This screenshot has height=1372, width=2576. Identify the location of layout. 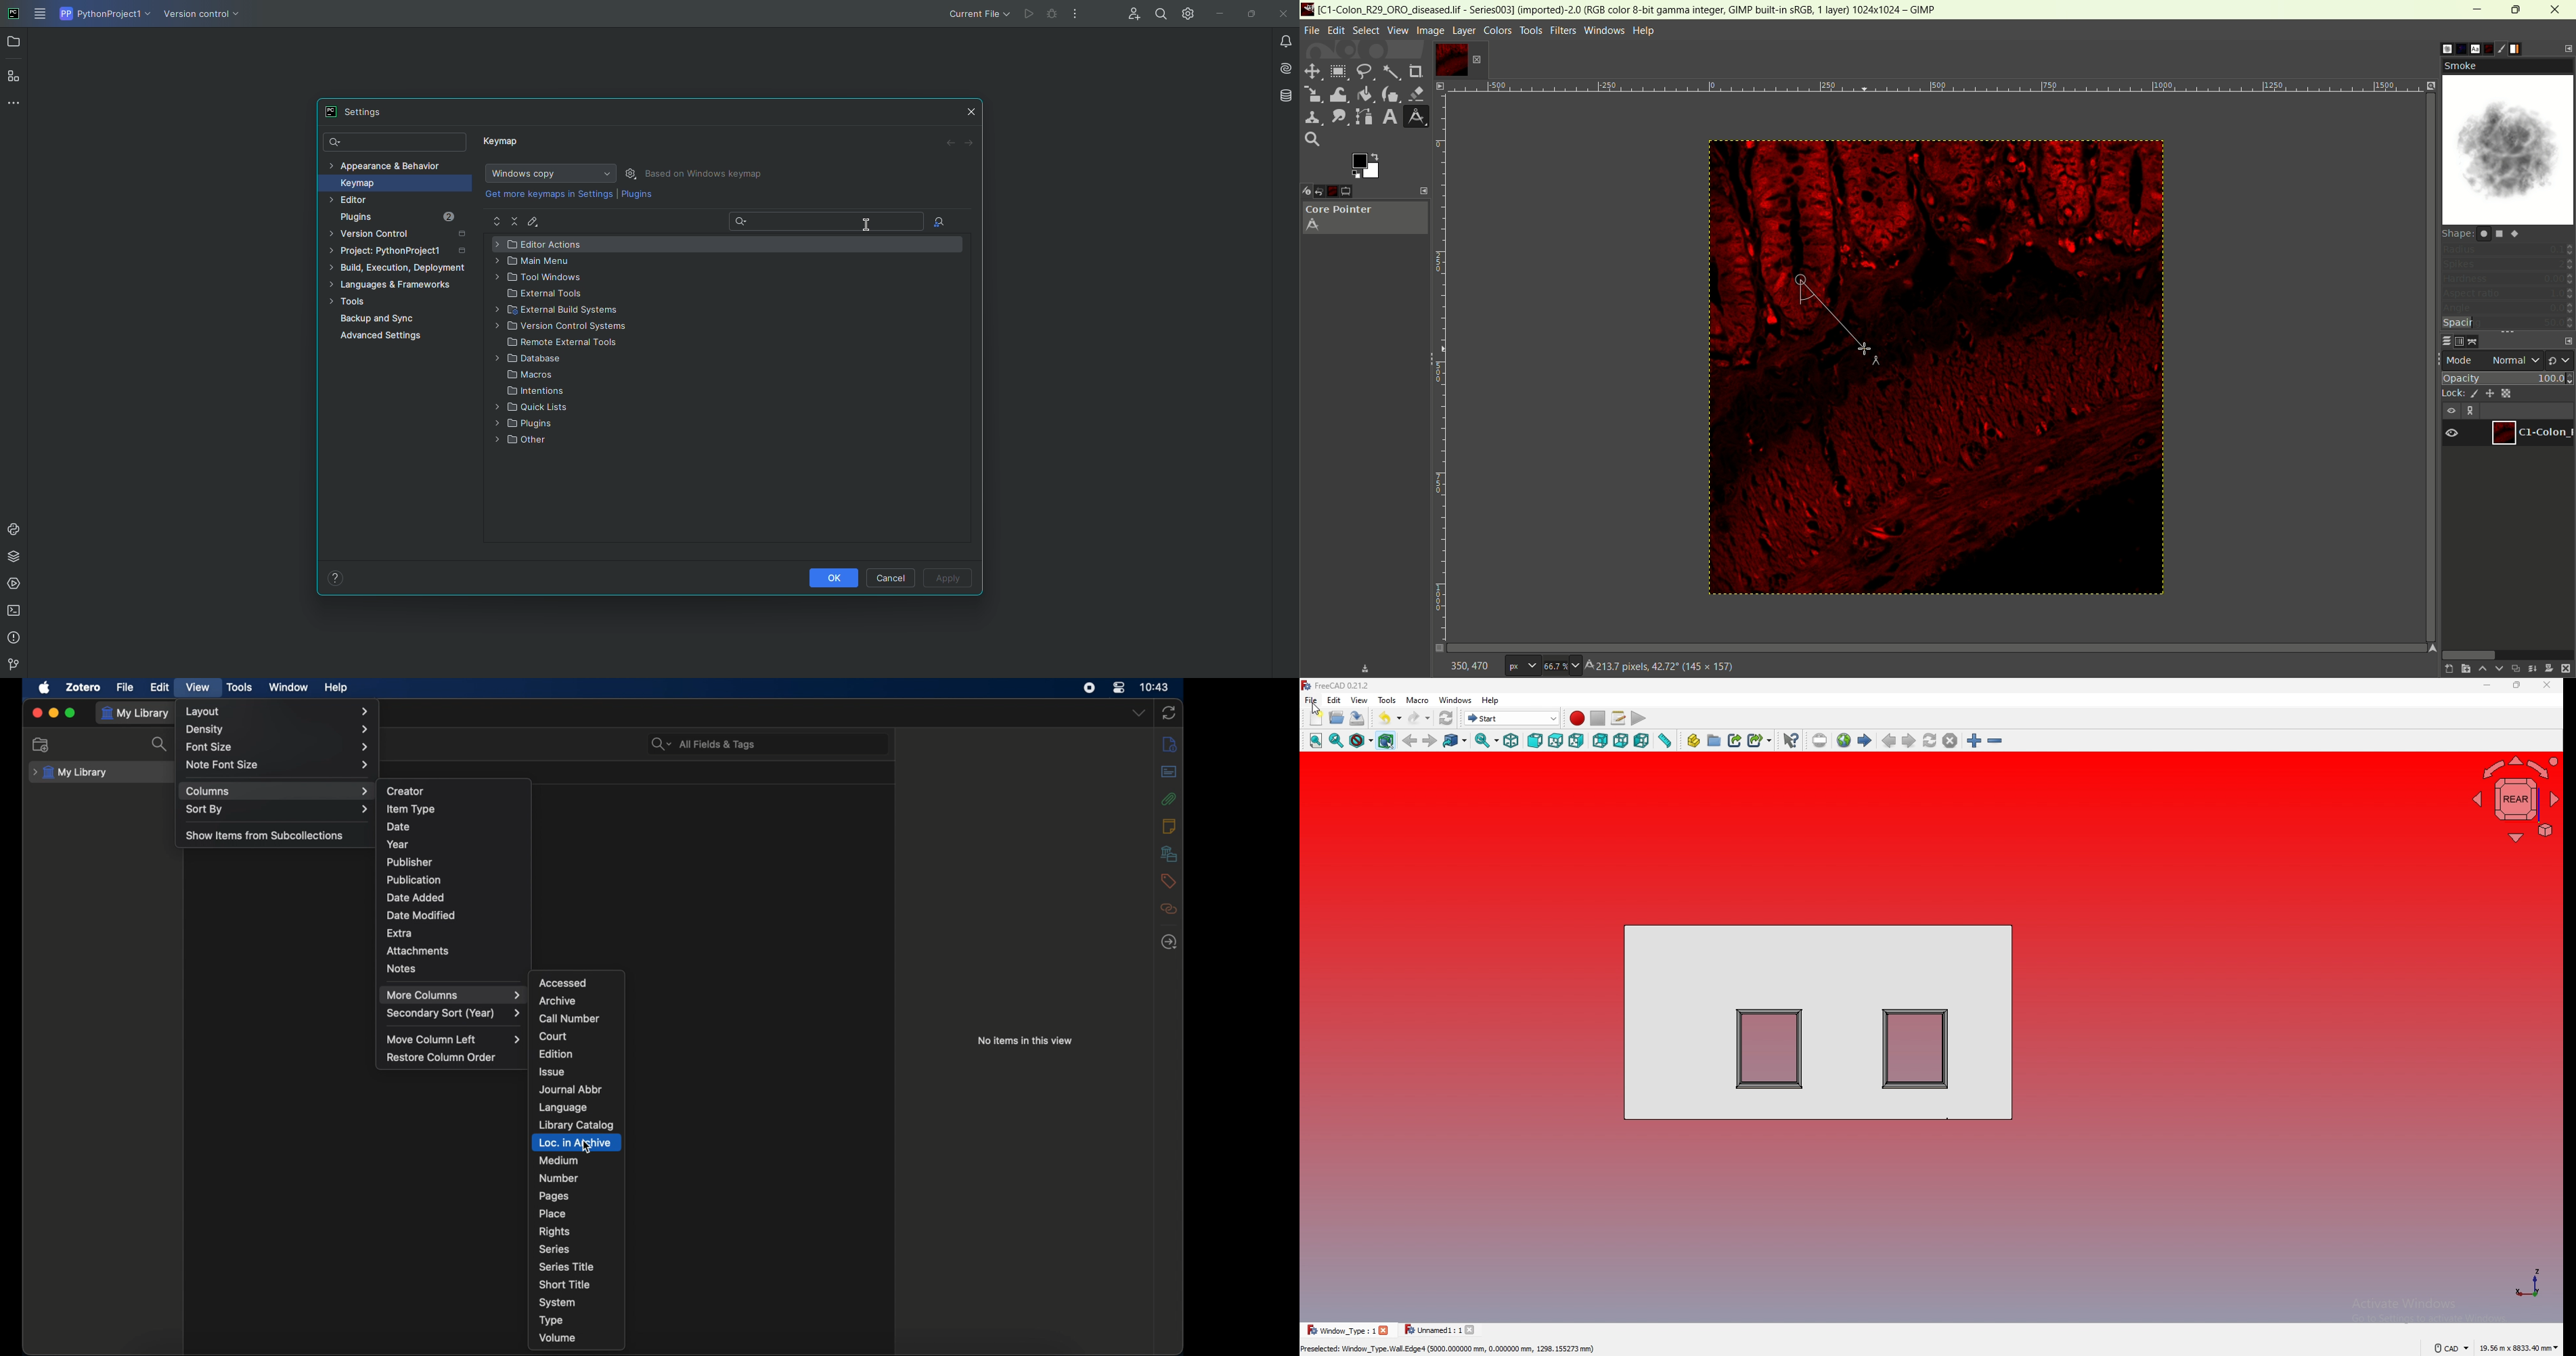
(278, 711).